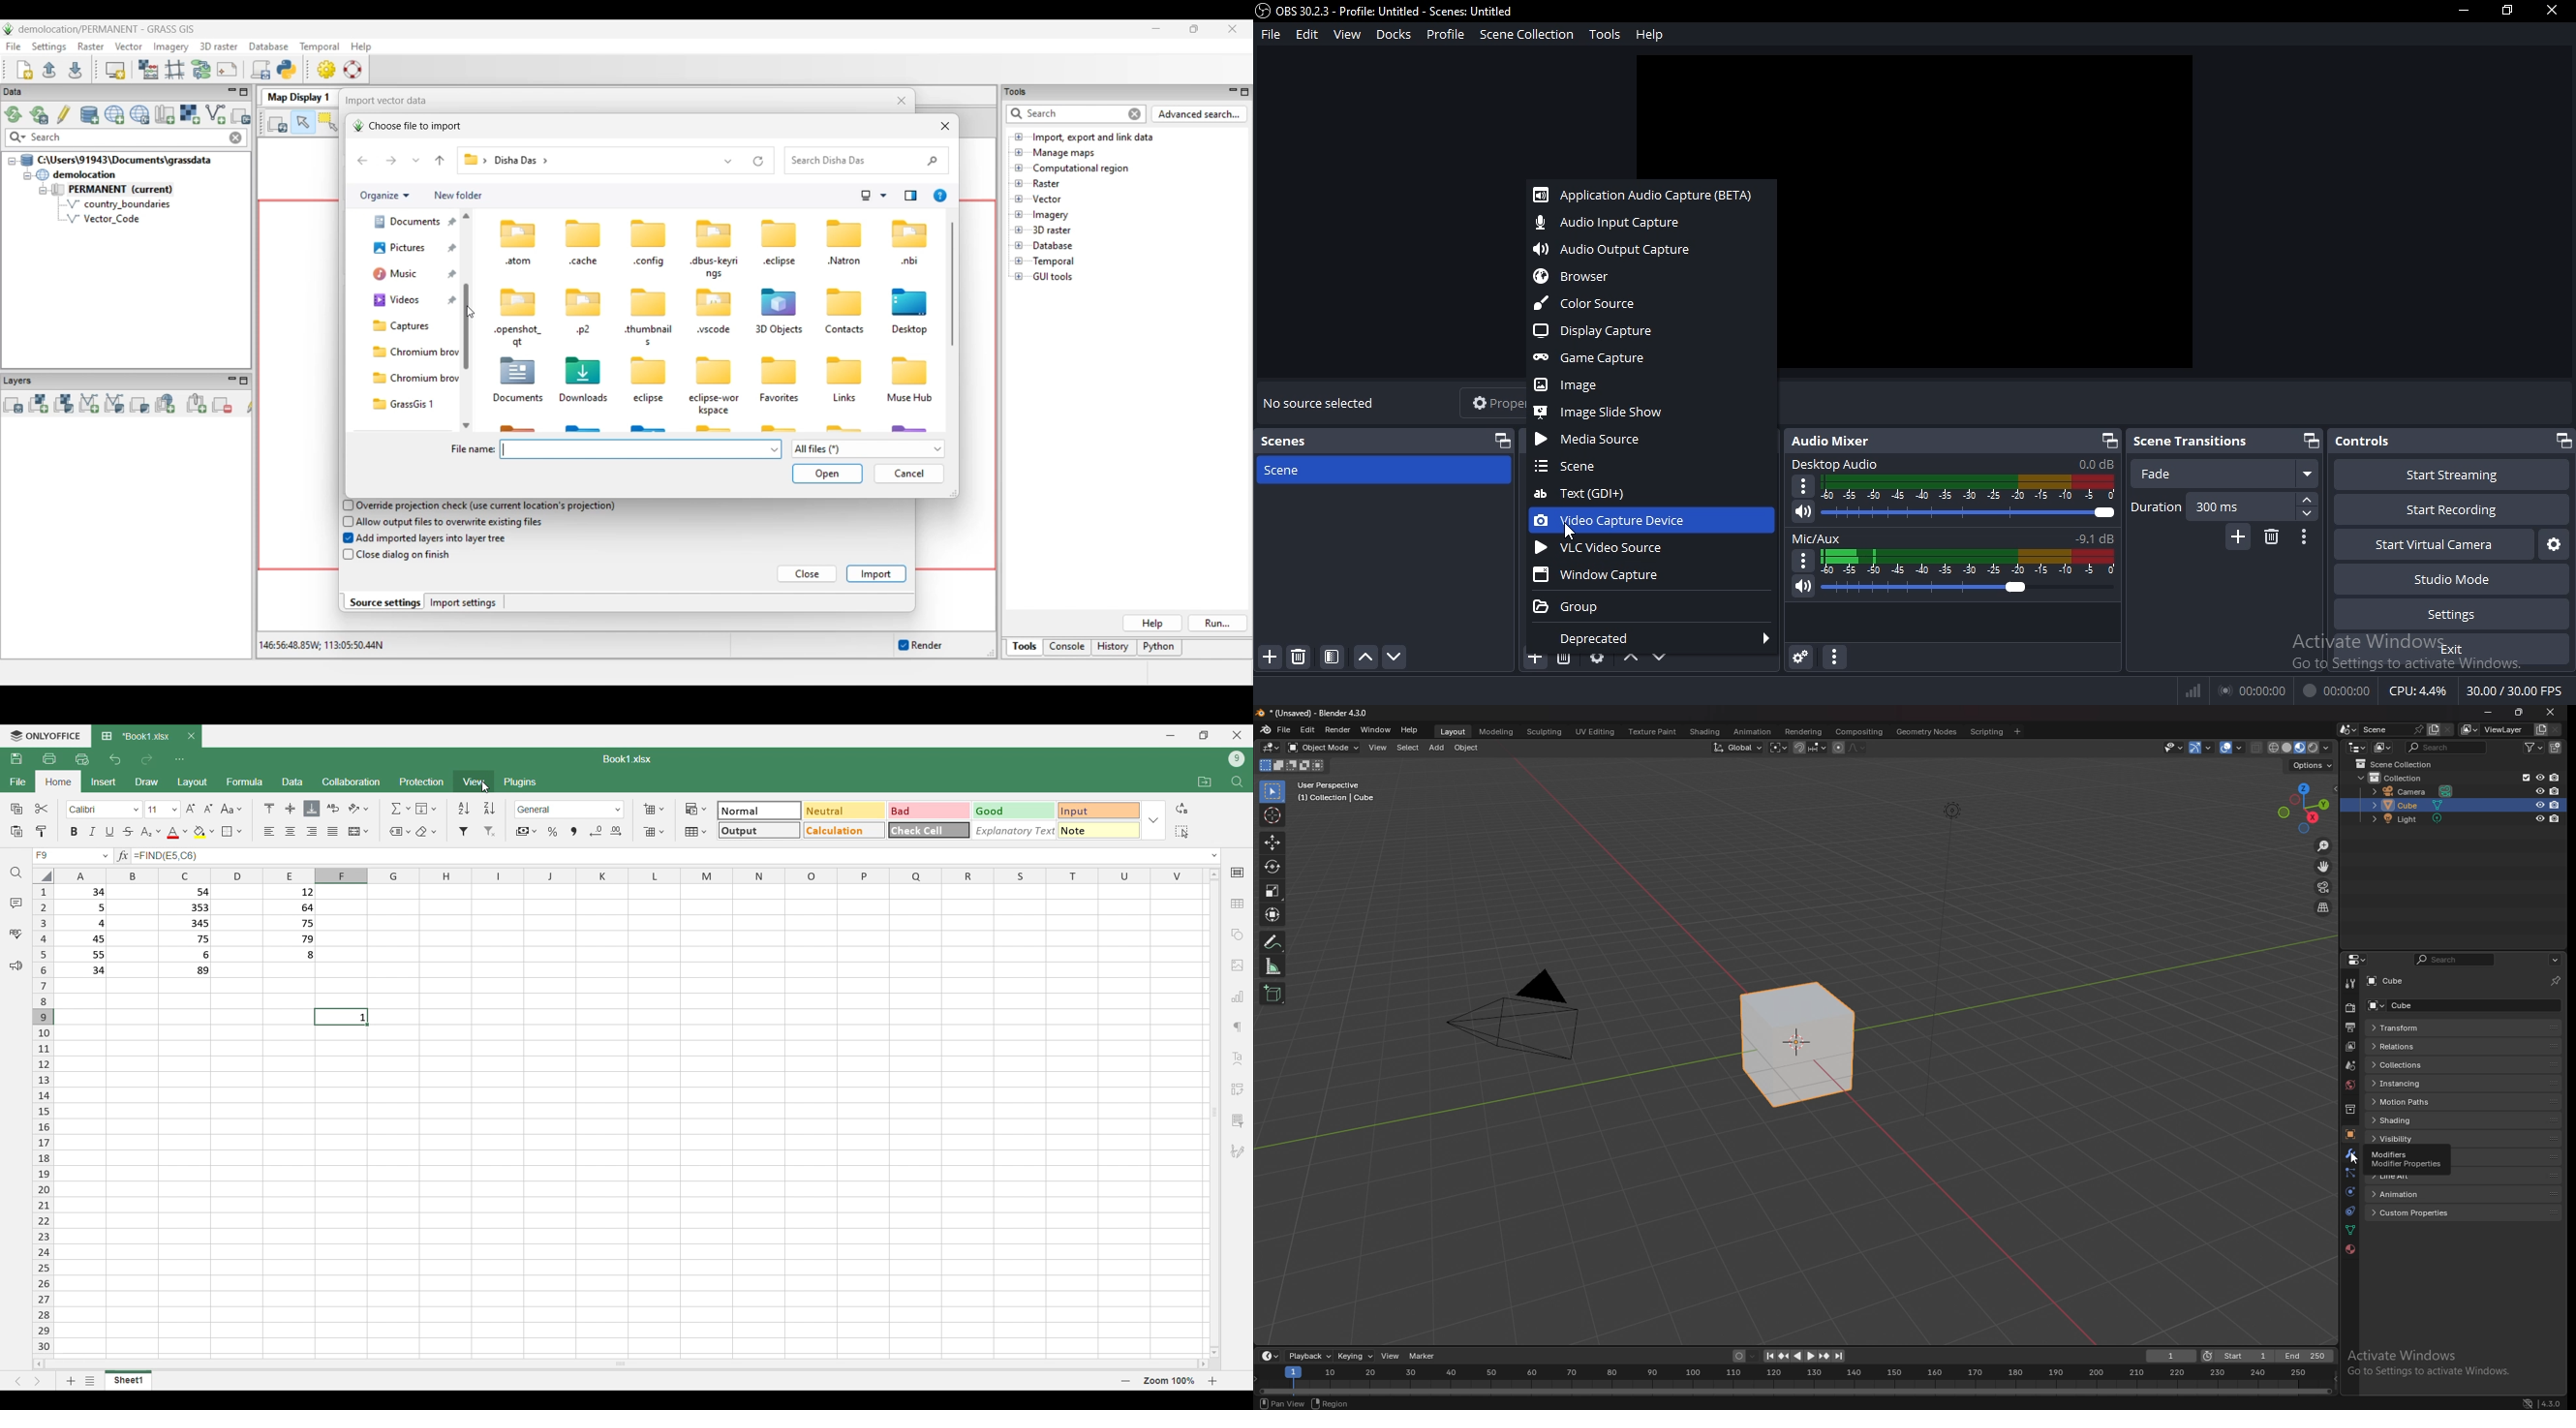  What do you see at coordinates (1214, 1109) in the screenshot?
I see `Vertical slide bar` at bounding box center [1214, 1109].